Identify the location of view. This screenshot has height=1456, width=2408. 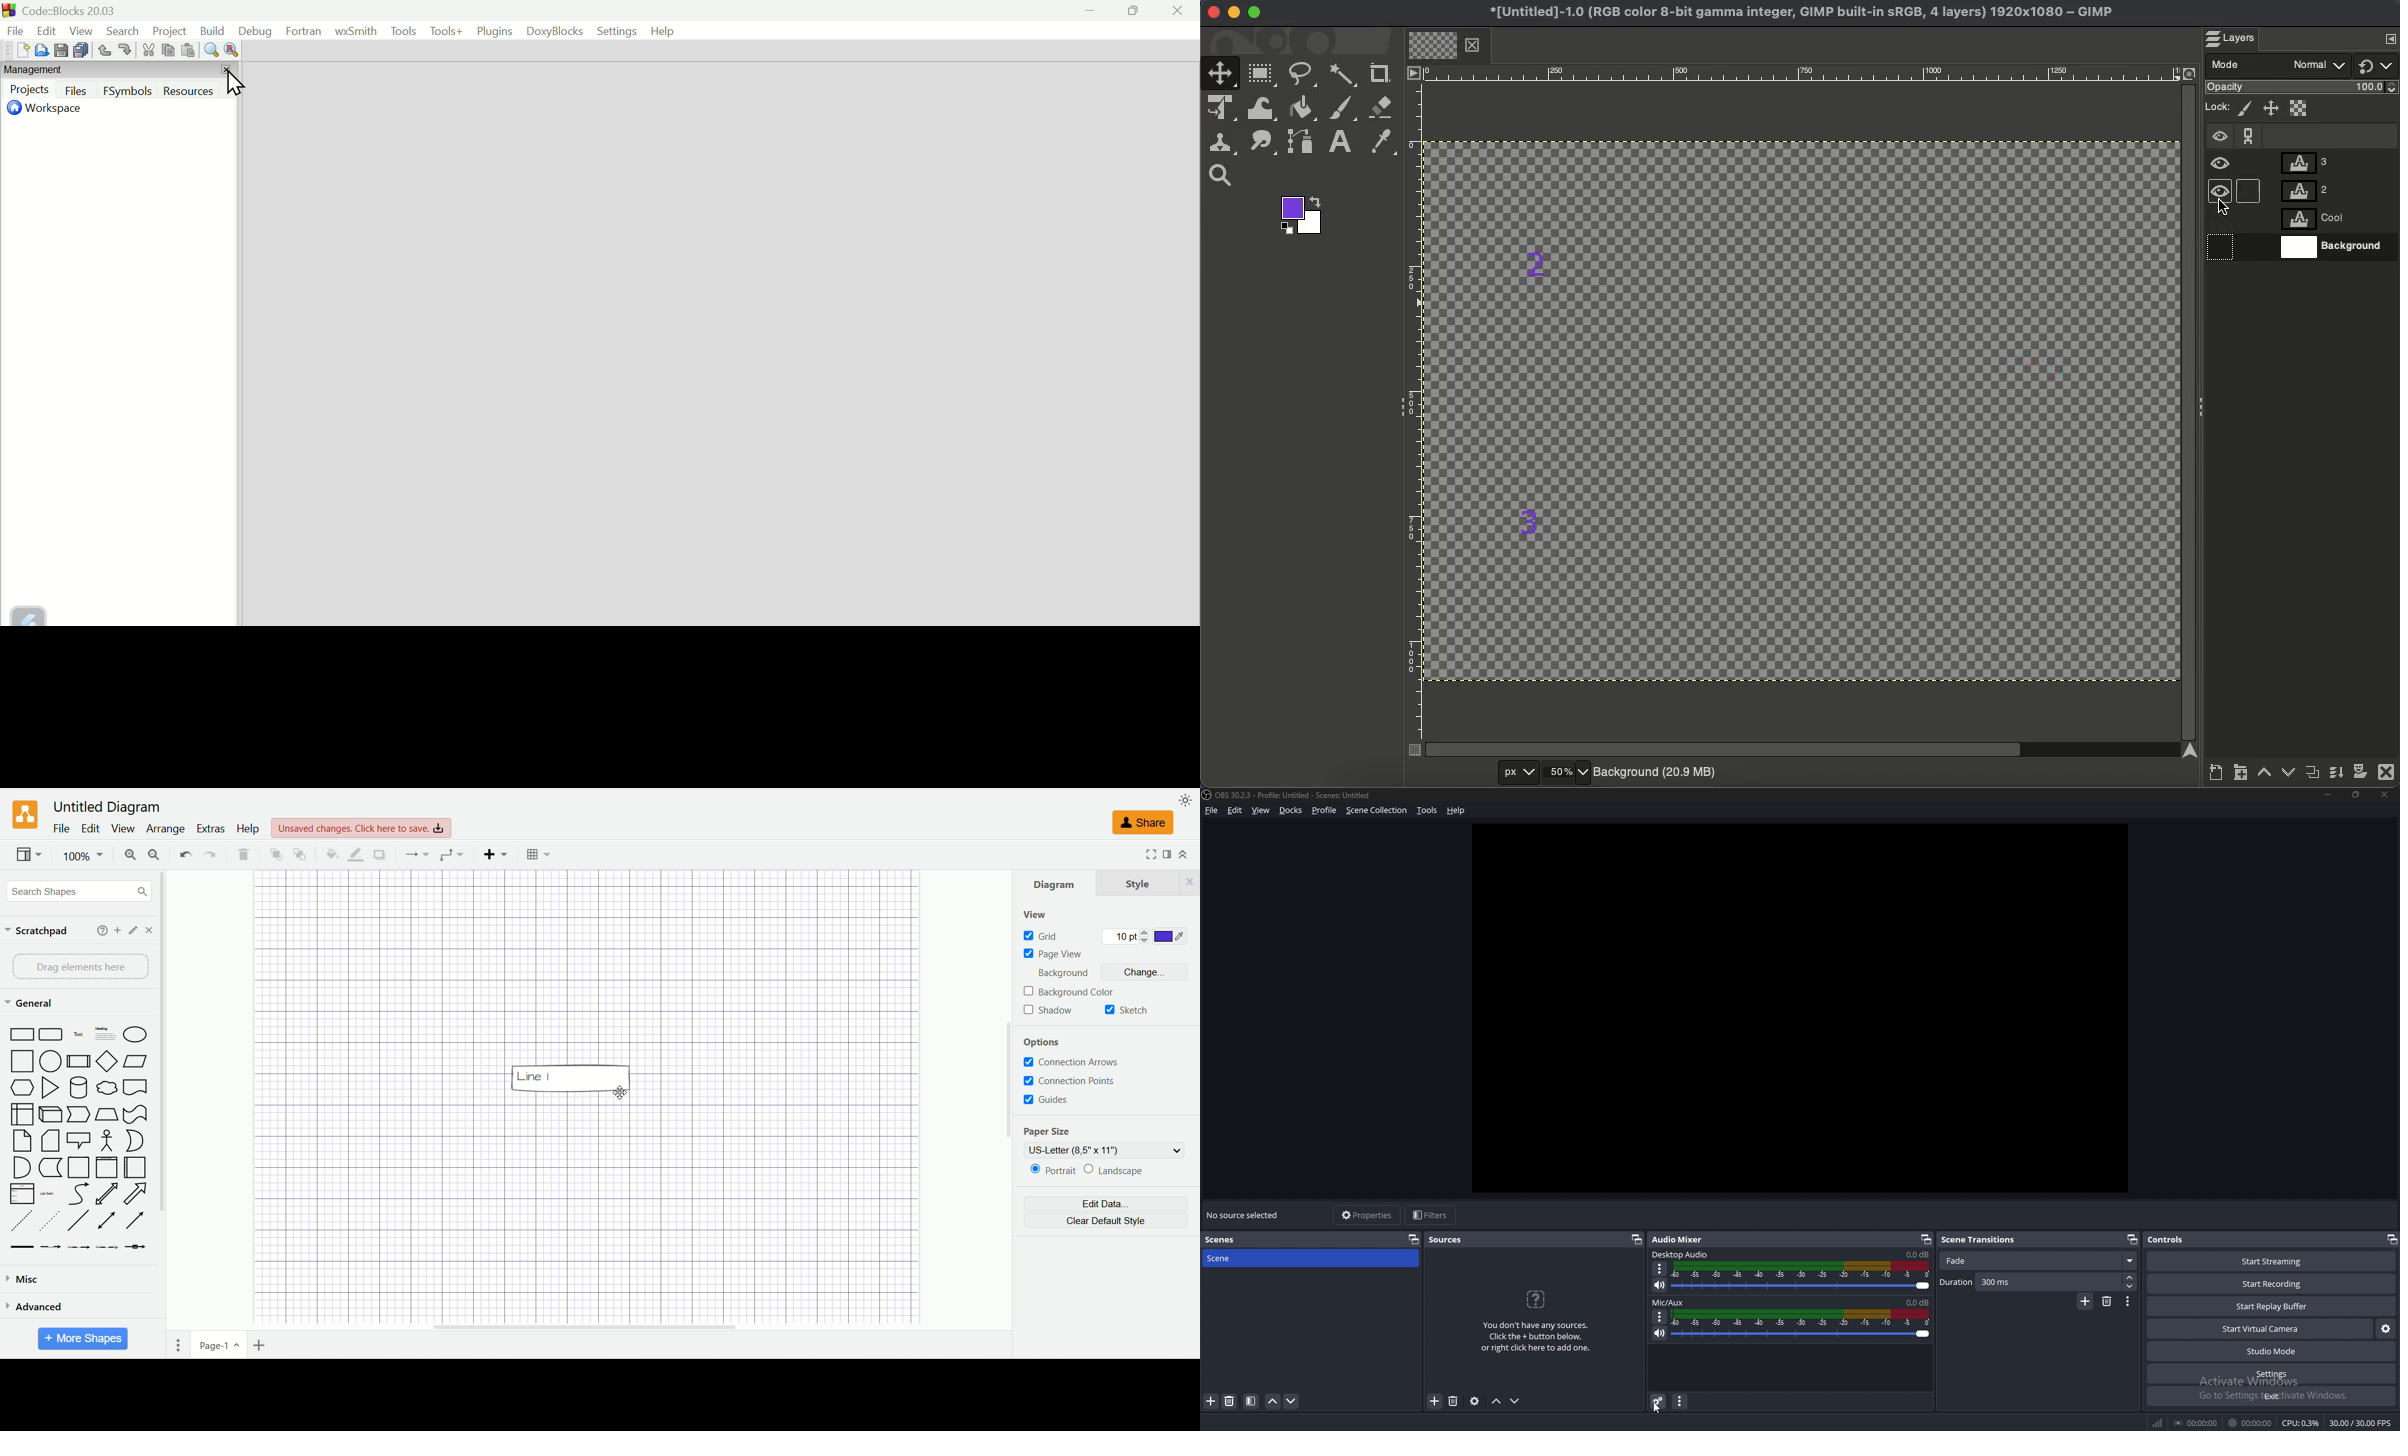
(1262, 810).